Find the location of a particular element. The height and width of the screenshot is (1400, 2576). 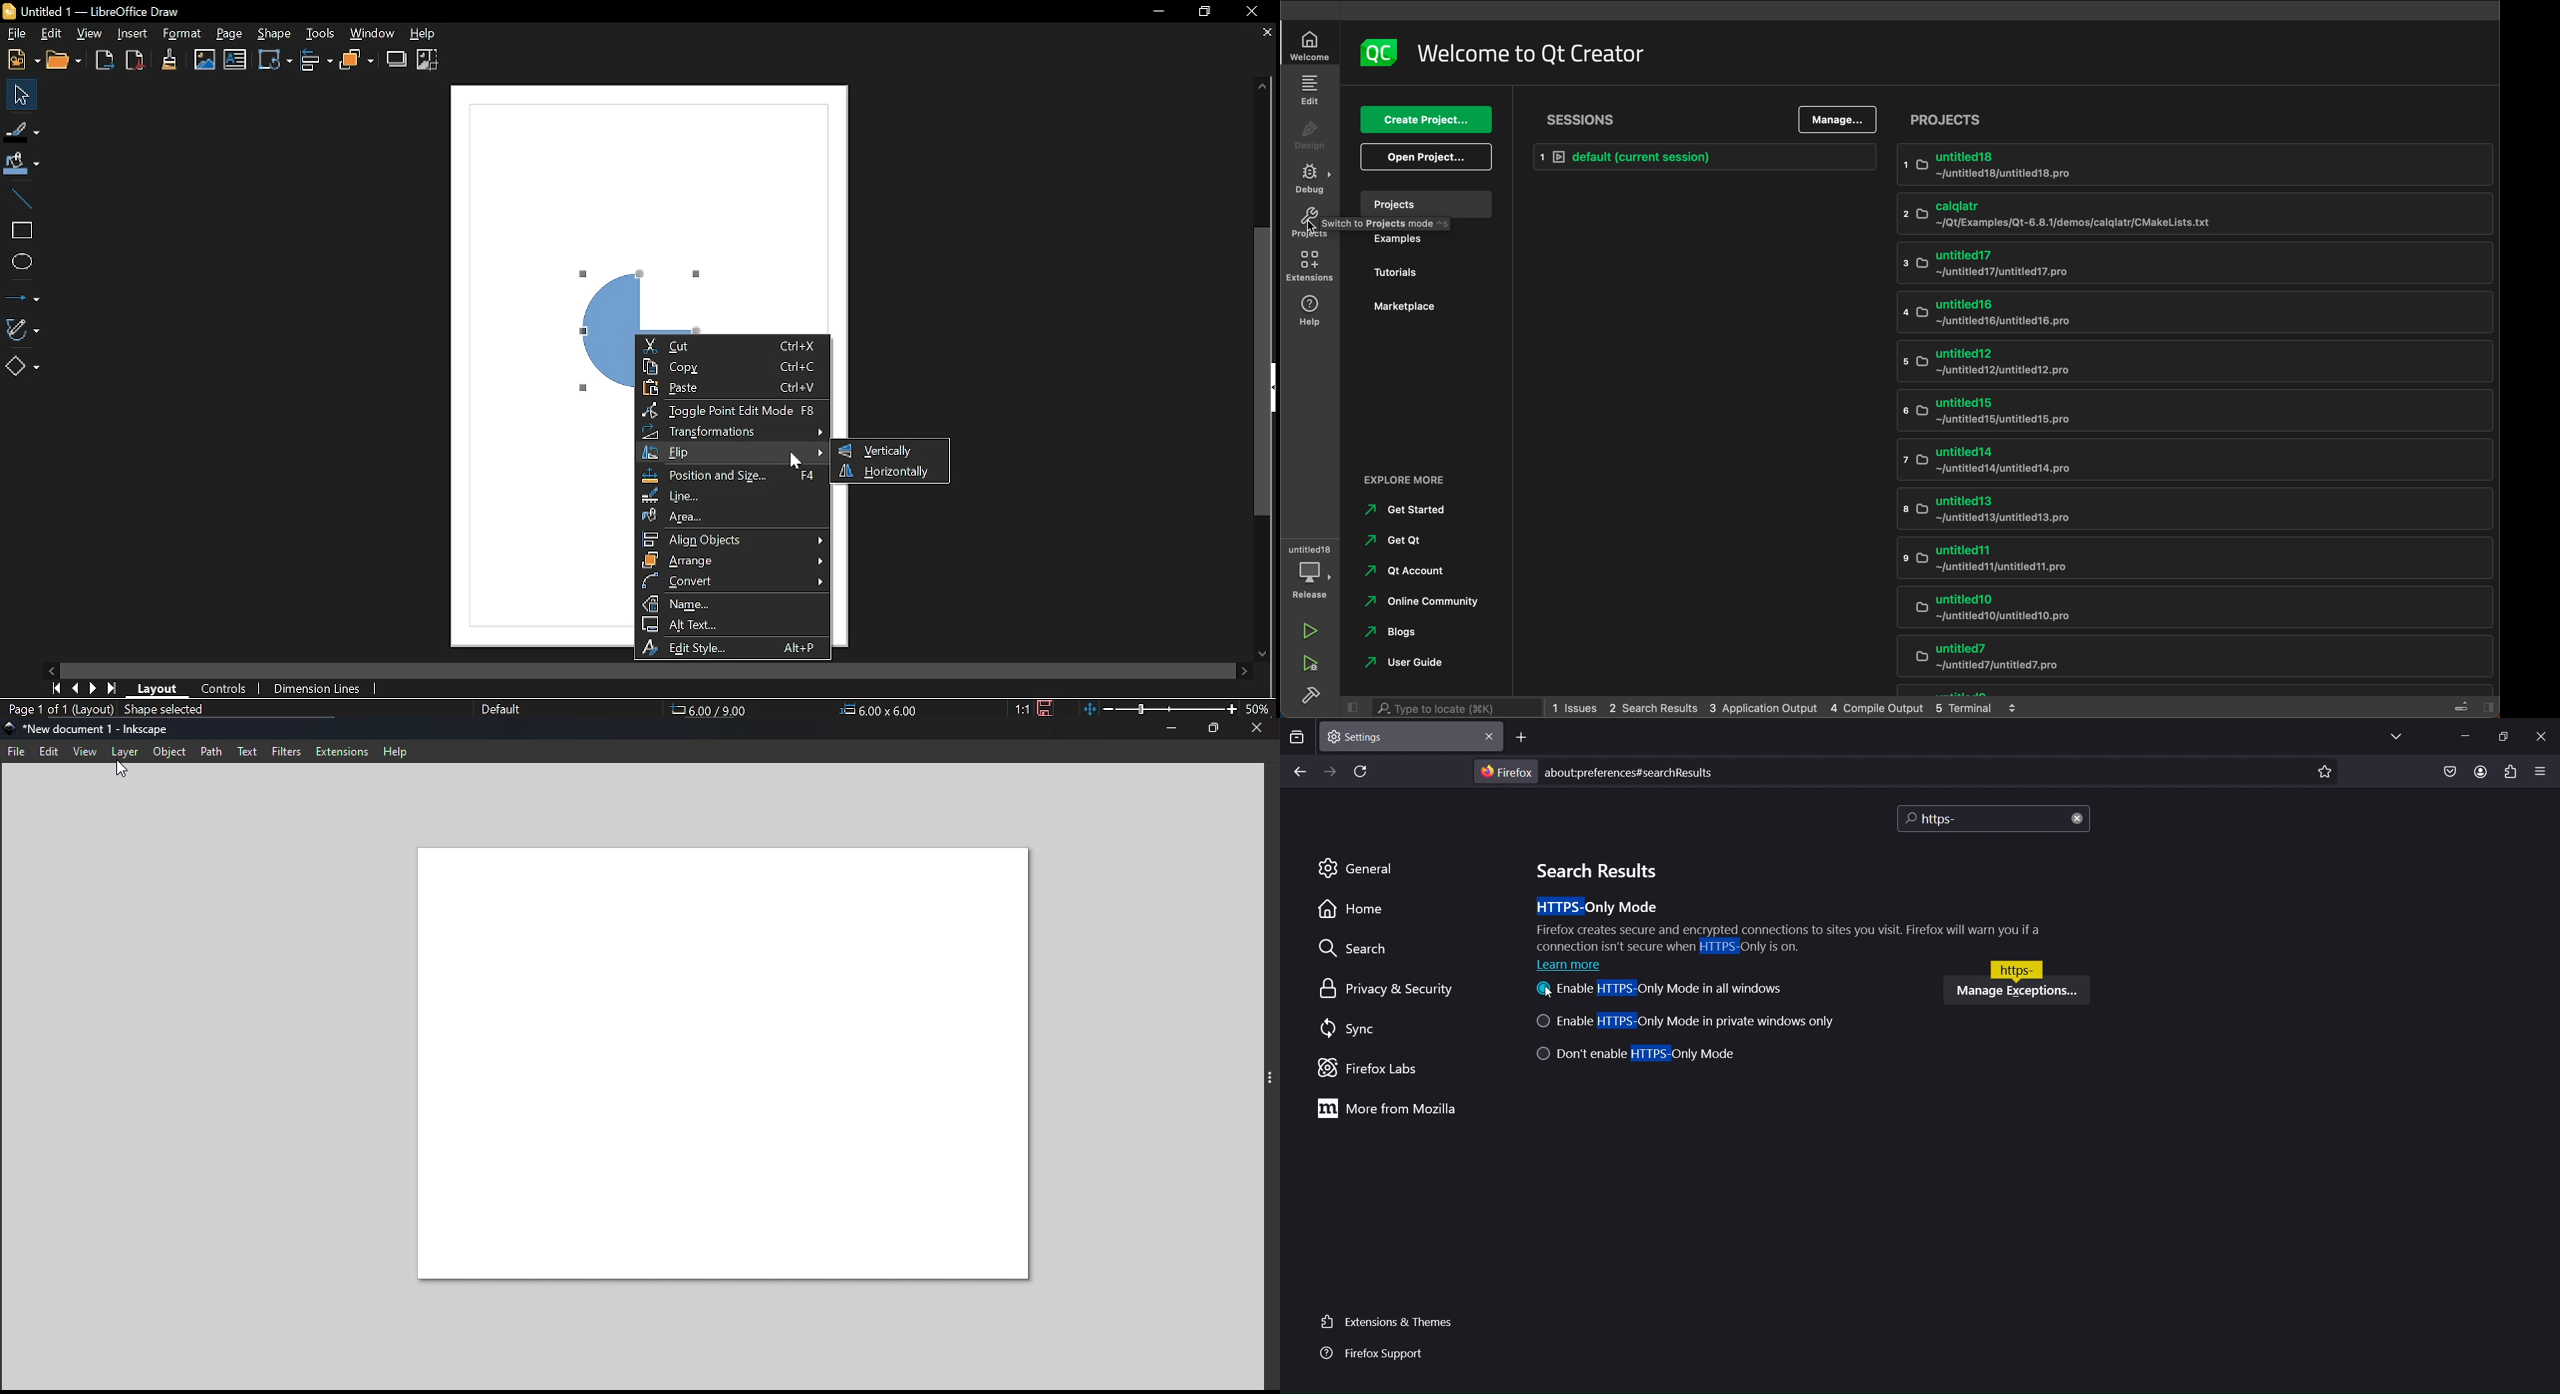

go forward one page is located at coordinates (1329, 771).